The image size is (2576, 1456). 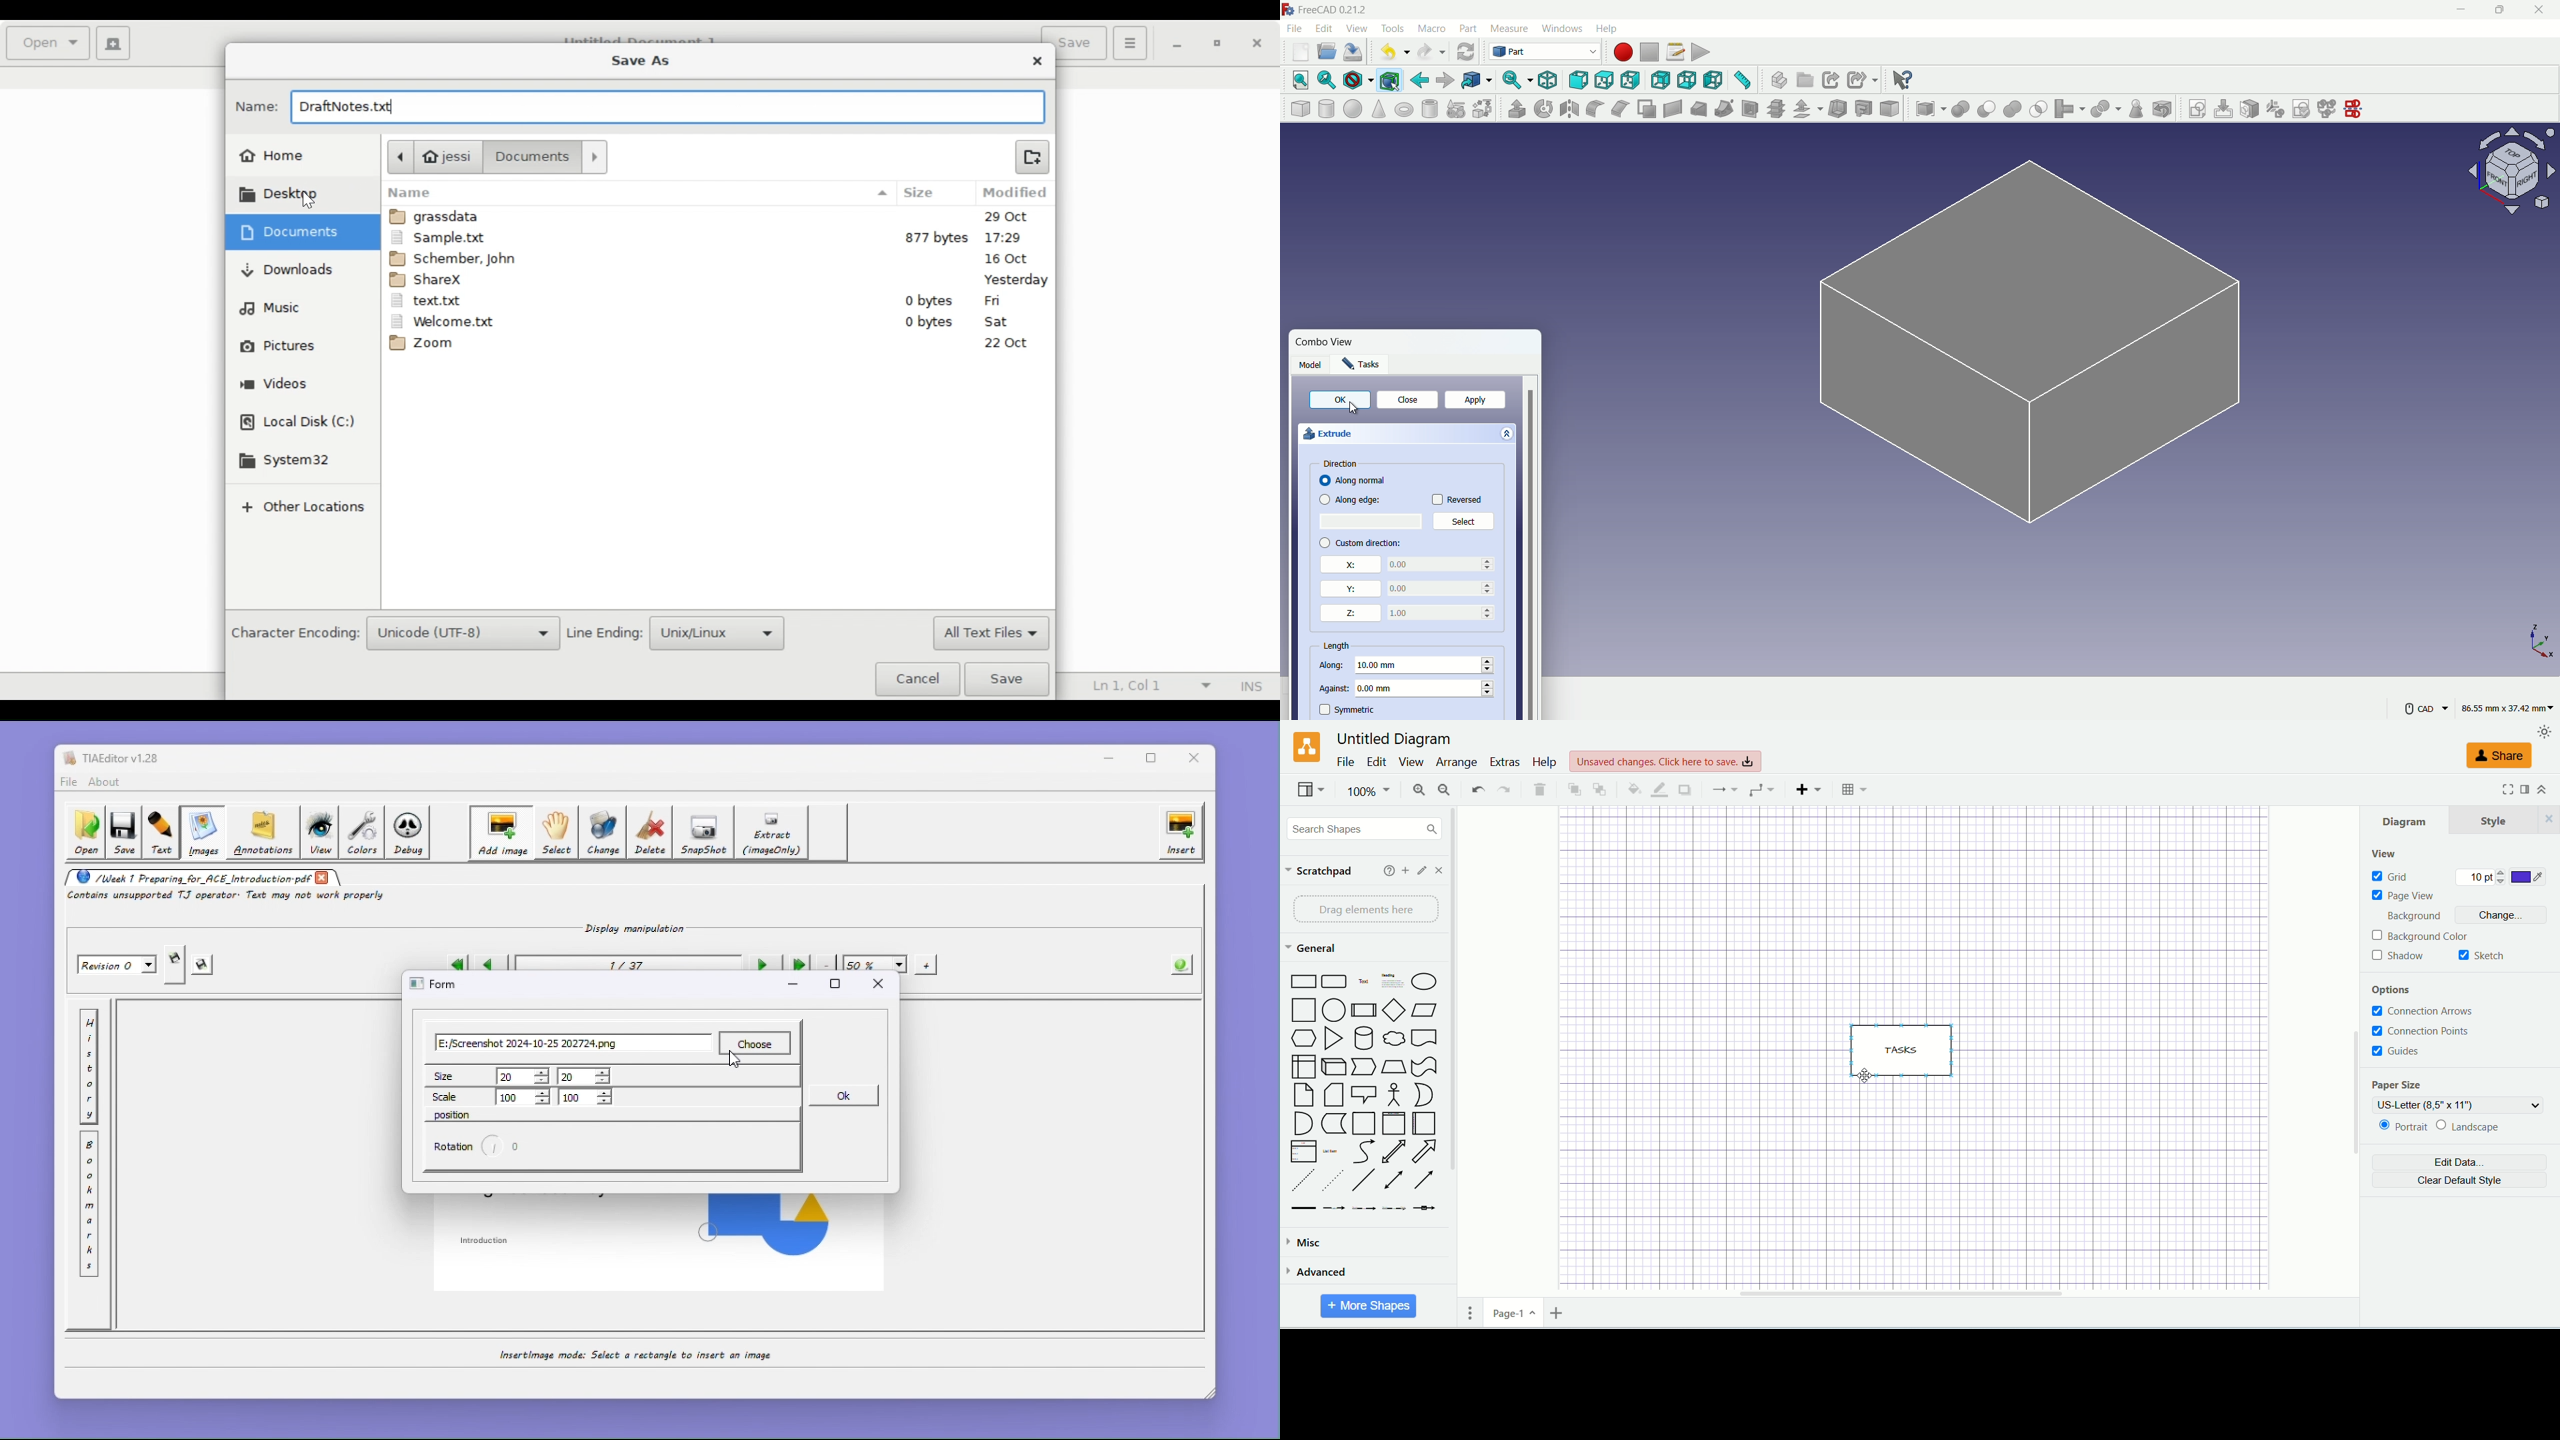 What do you see at coordinates (1441, 789) in the screenshot?
I see `zoom out` at bounding box center [1441, 789].